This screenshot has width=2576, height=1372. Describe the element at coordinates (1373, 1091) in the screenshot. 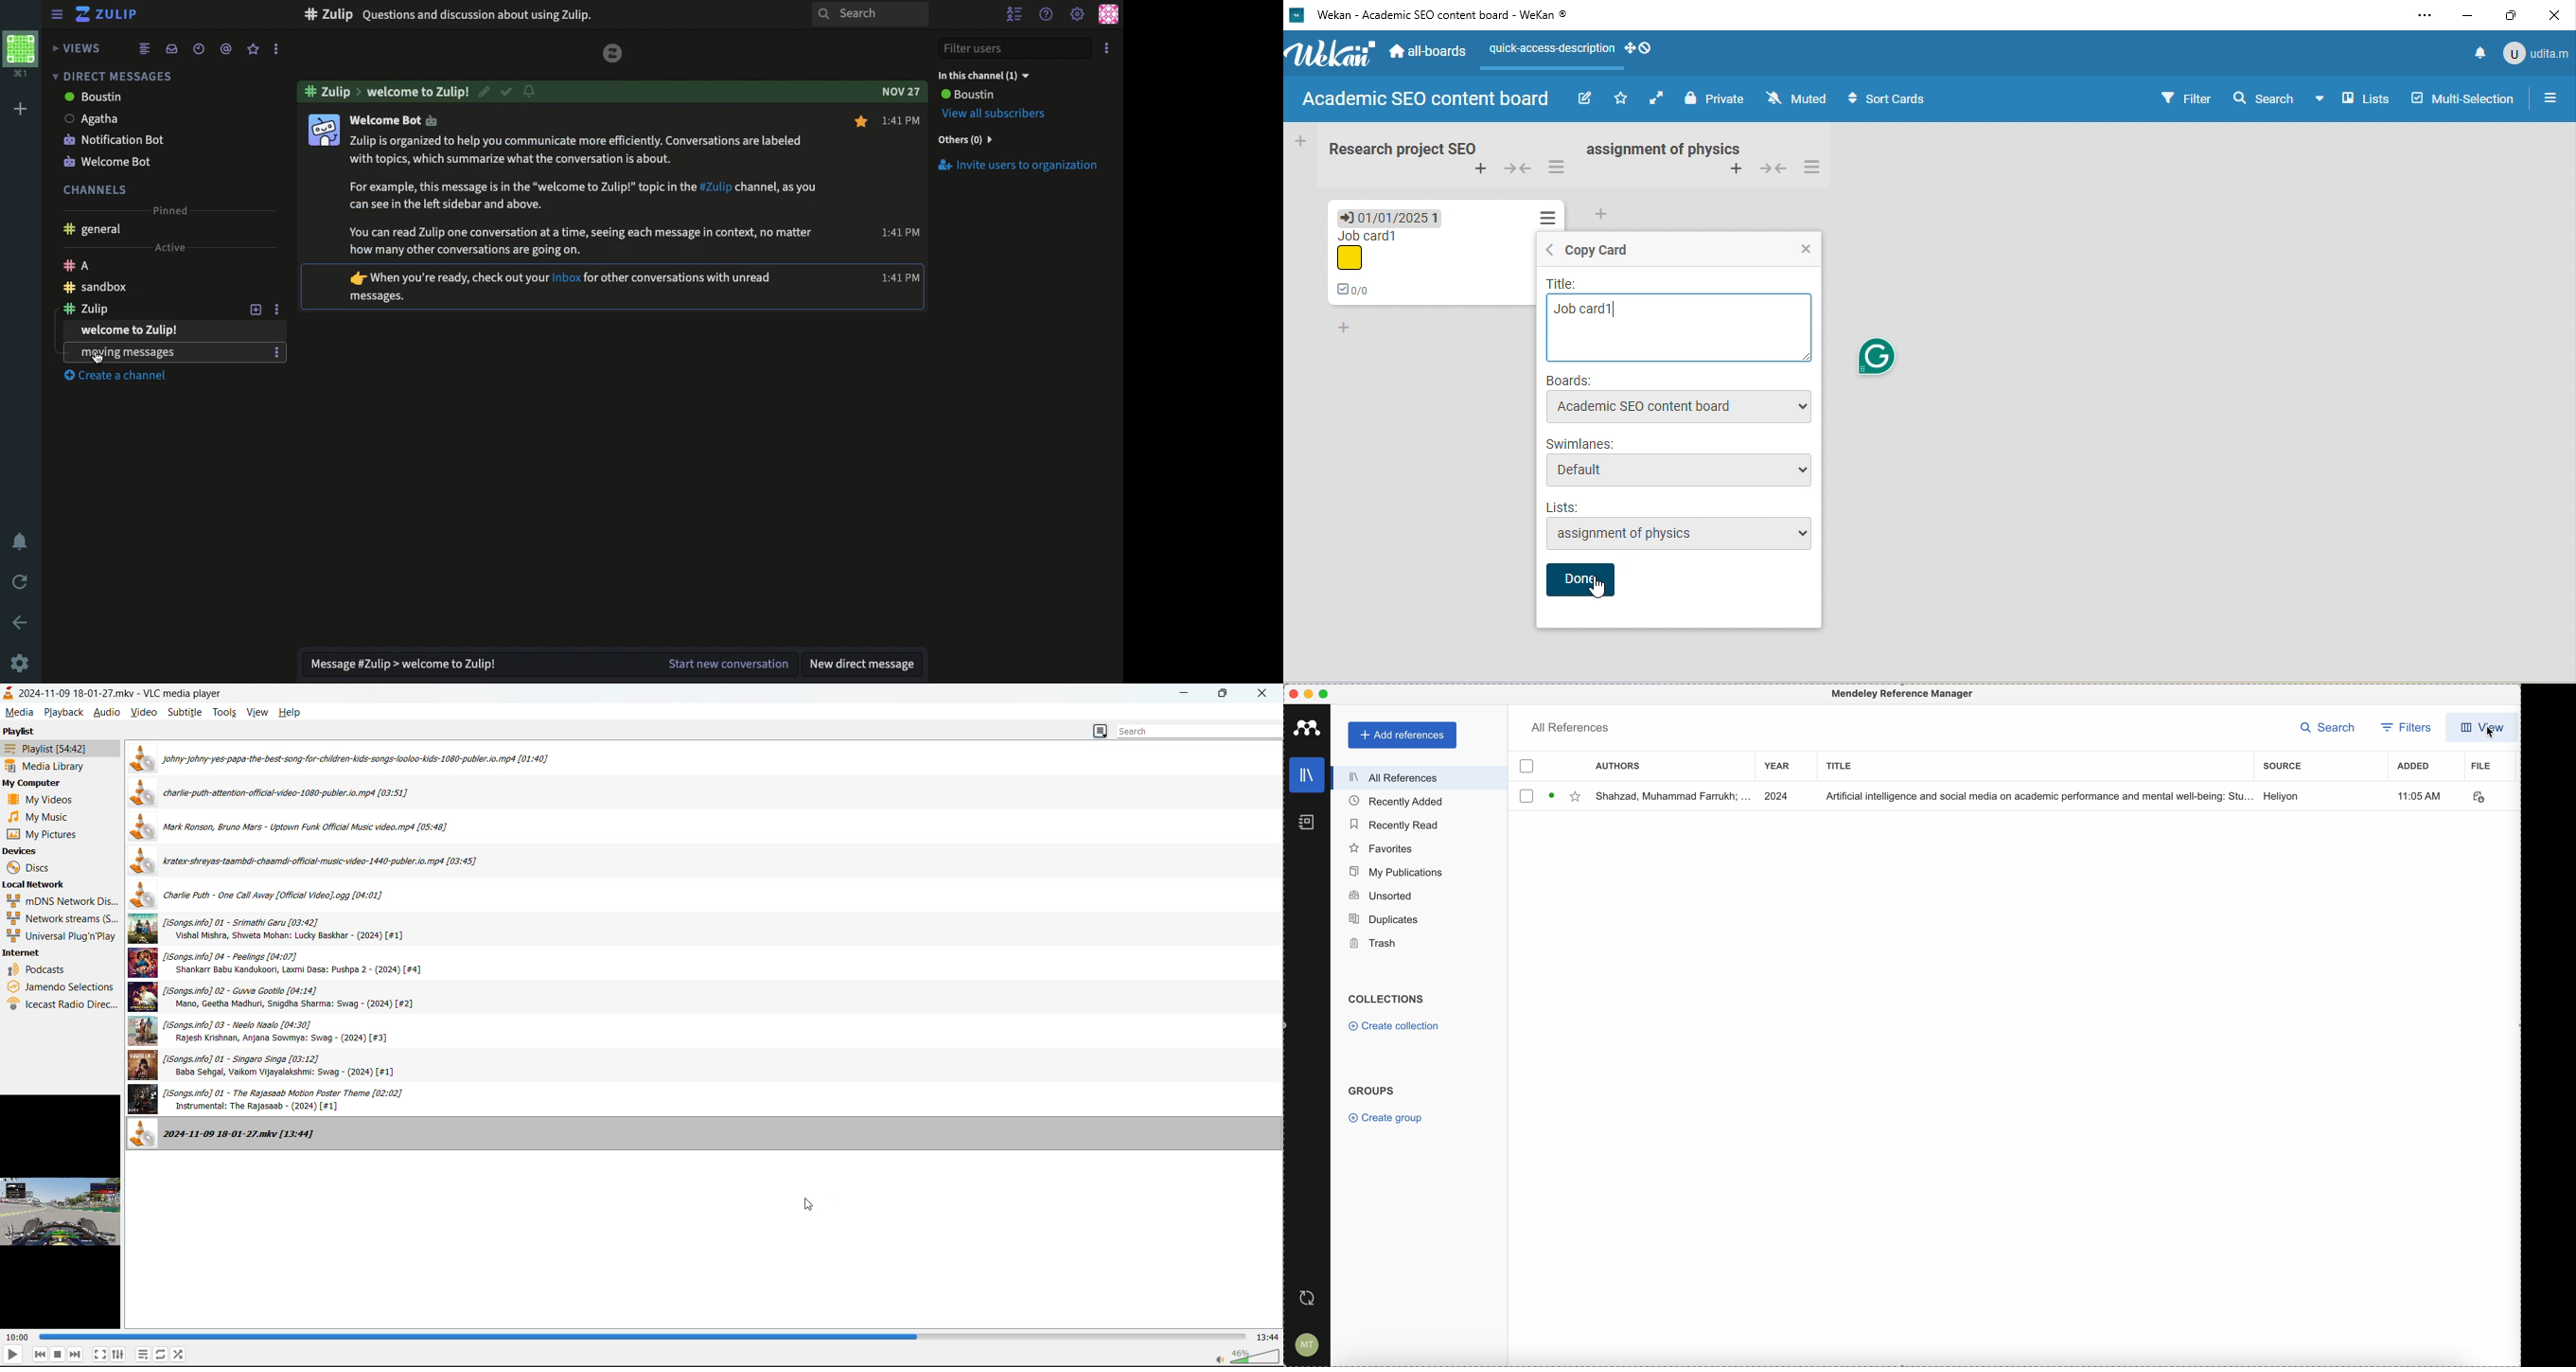

I see `groups` at that location.